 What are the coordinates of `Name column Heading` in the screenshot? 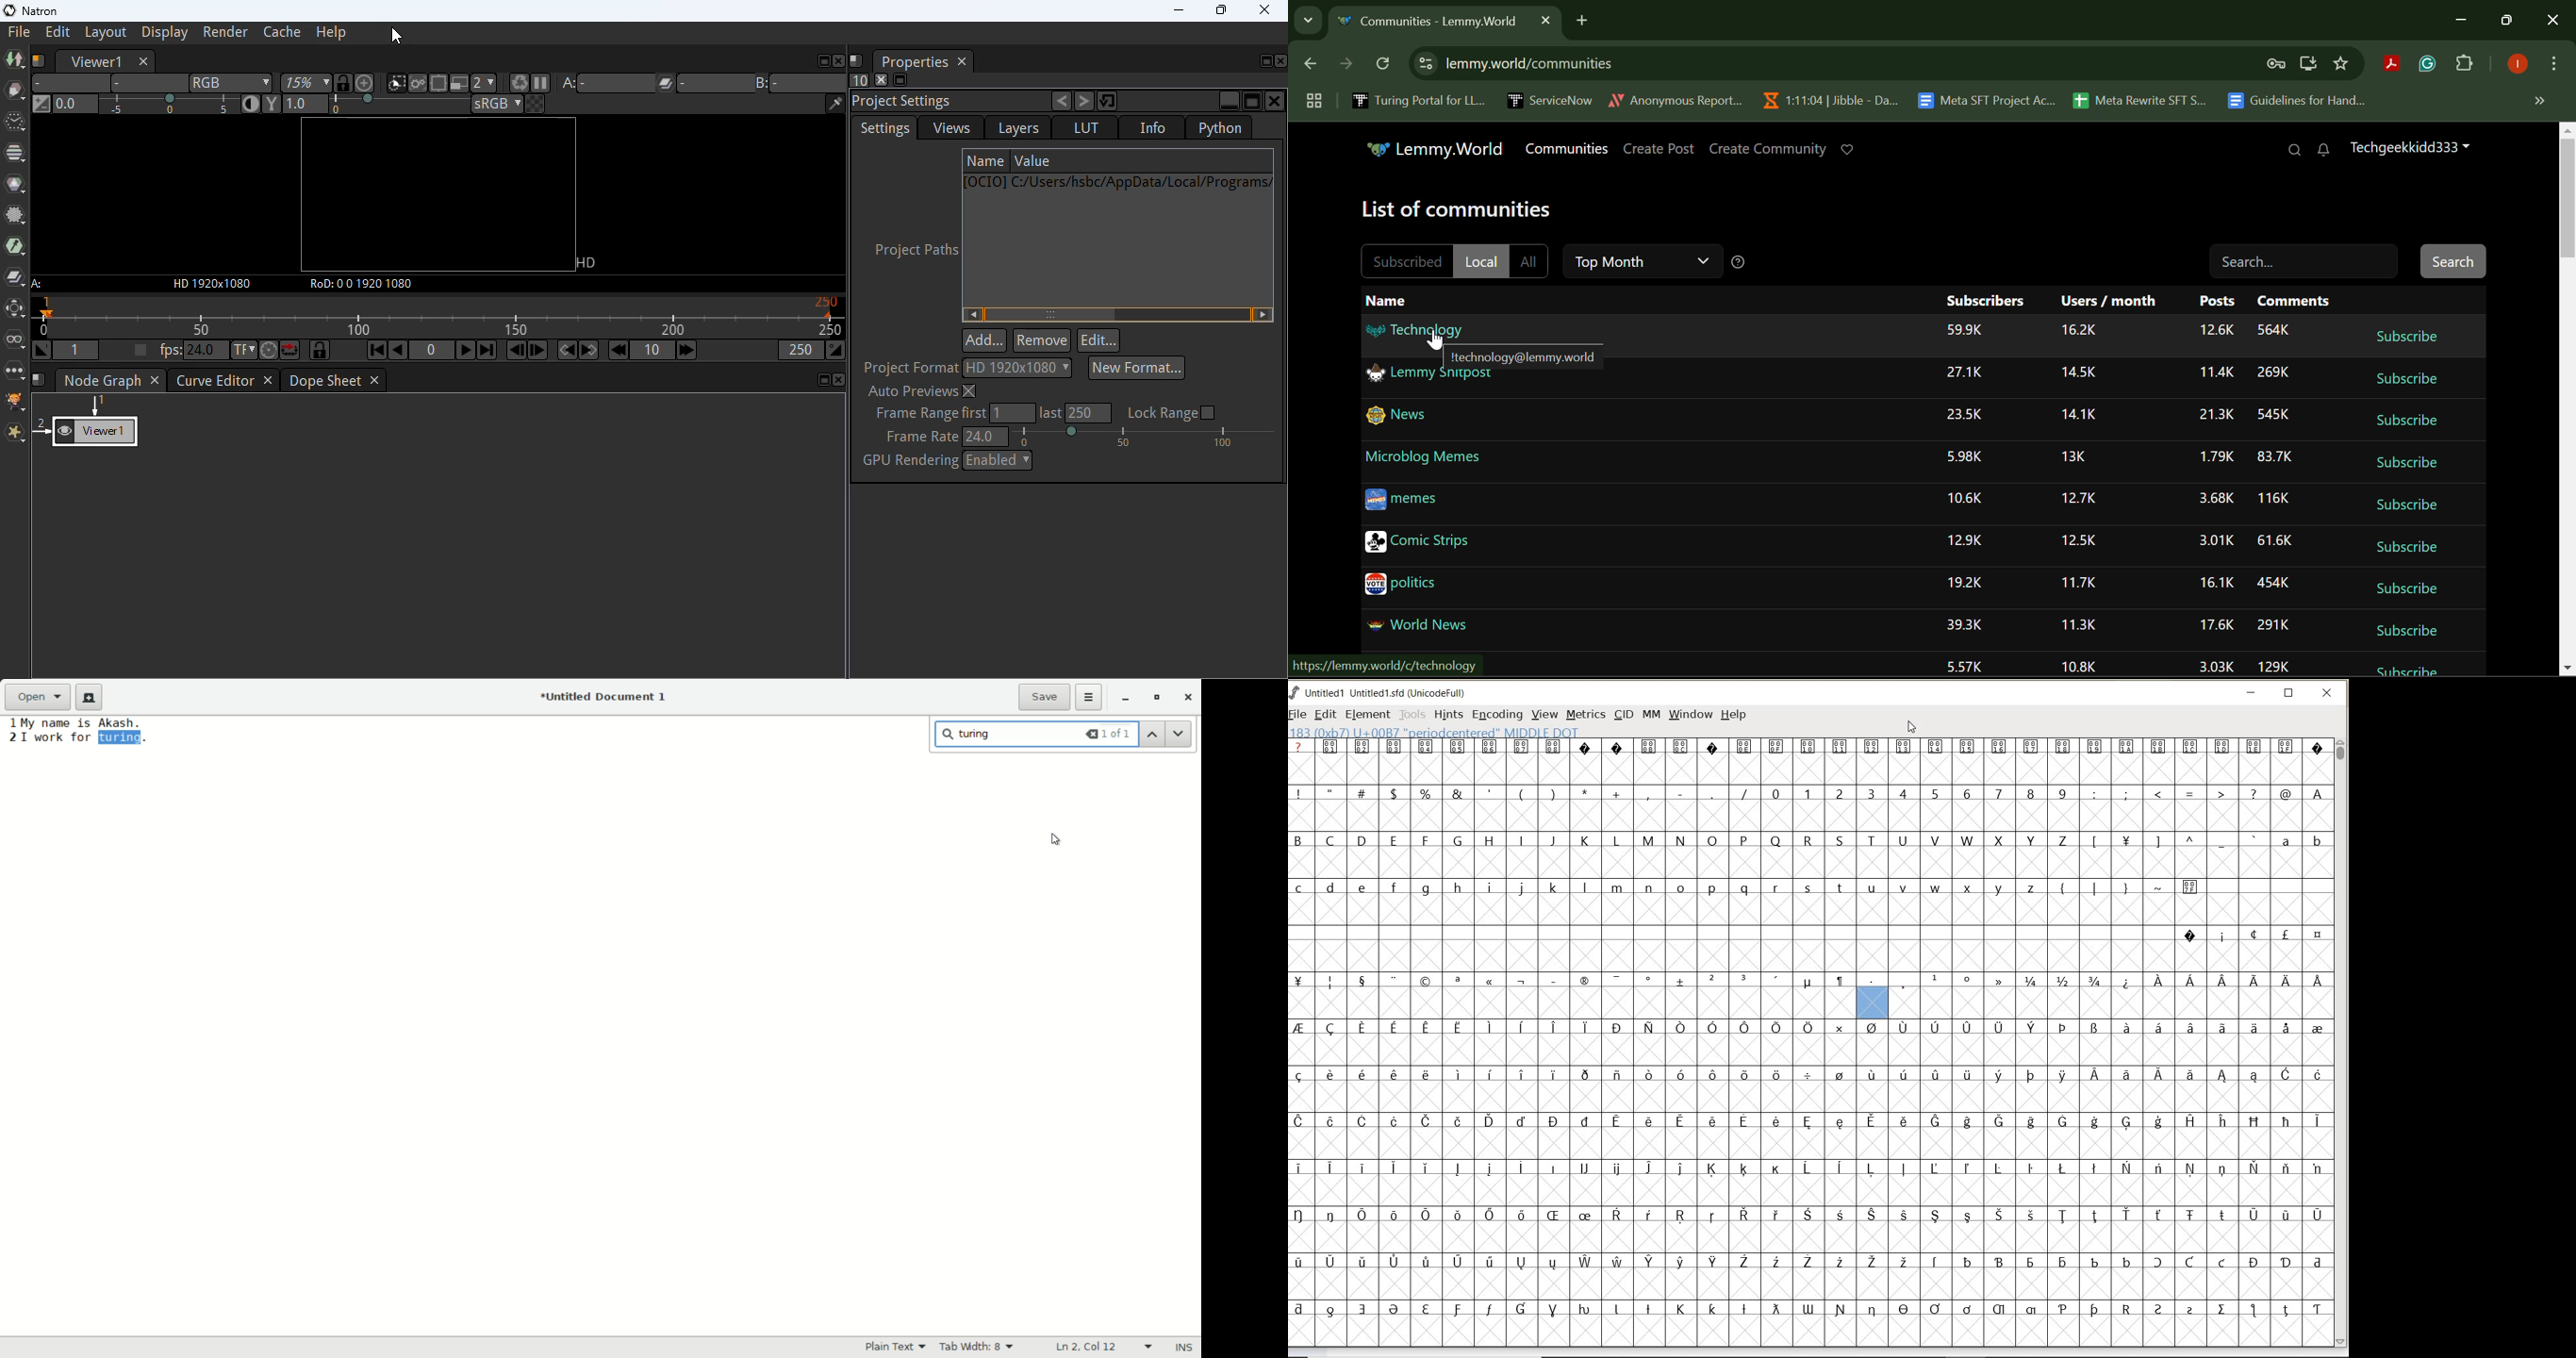 It's located at (1385, 301).